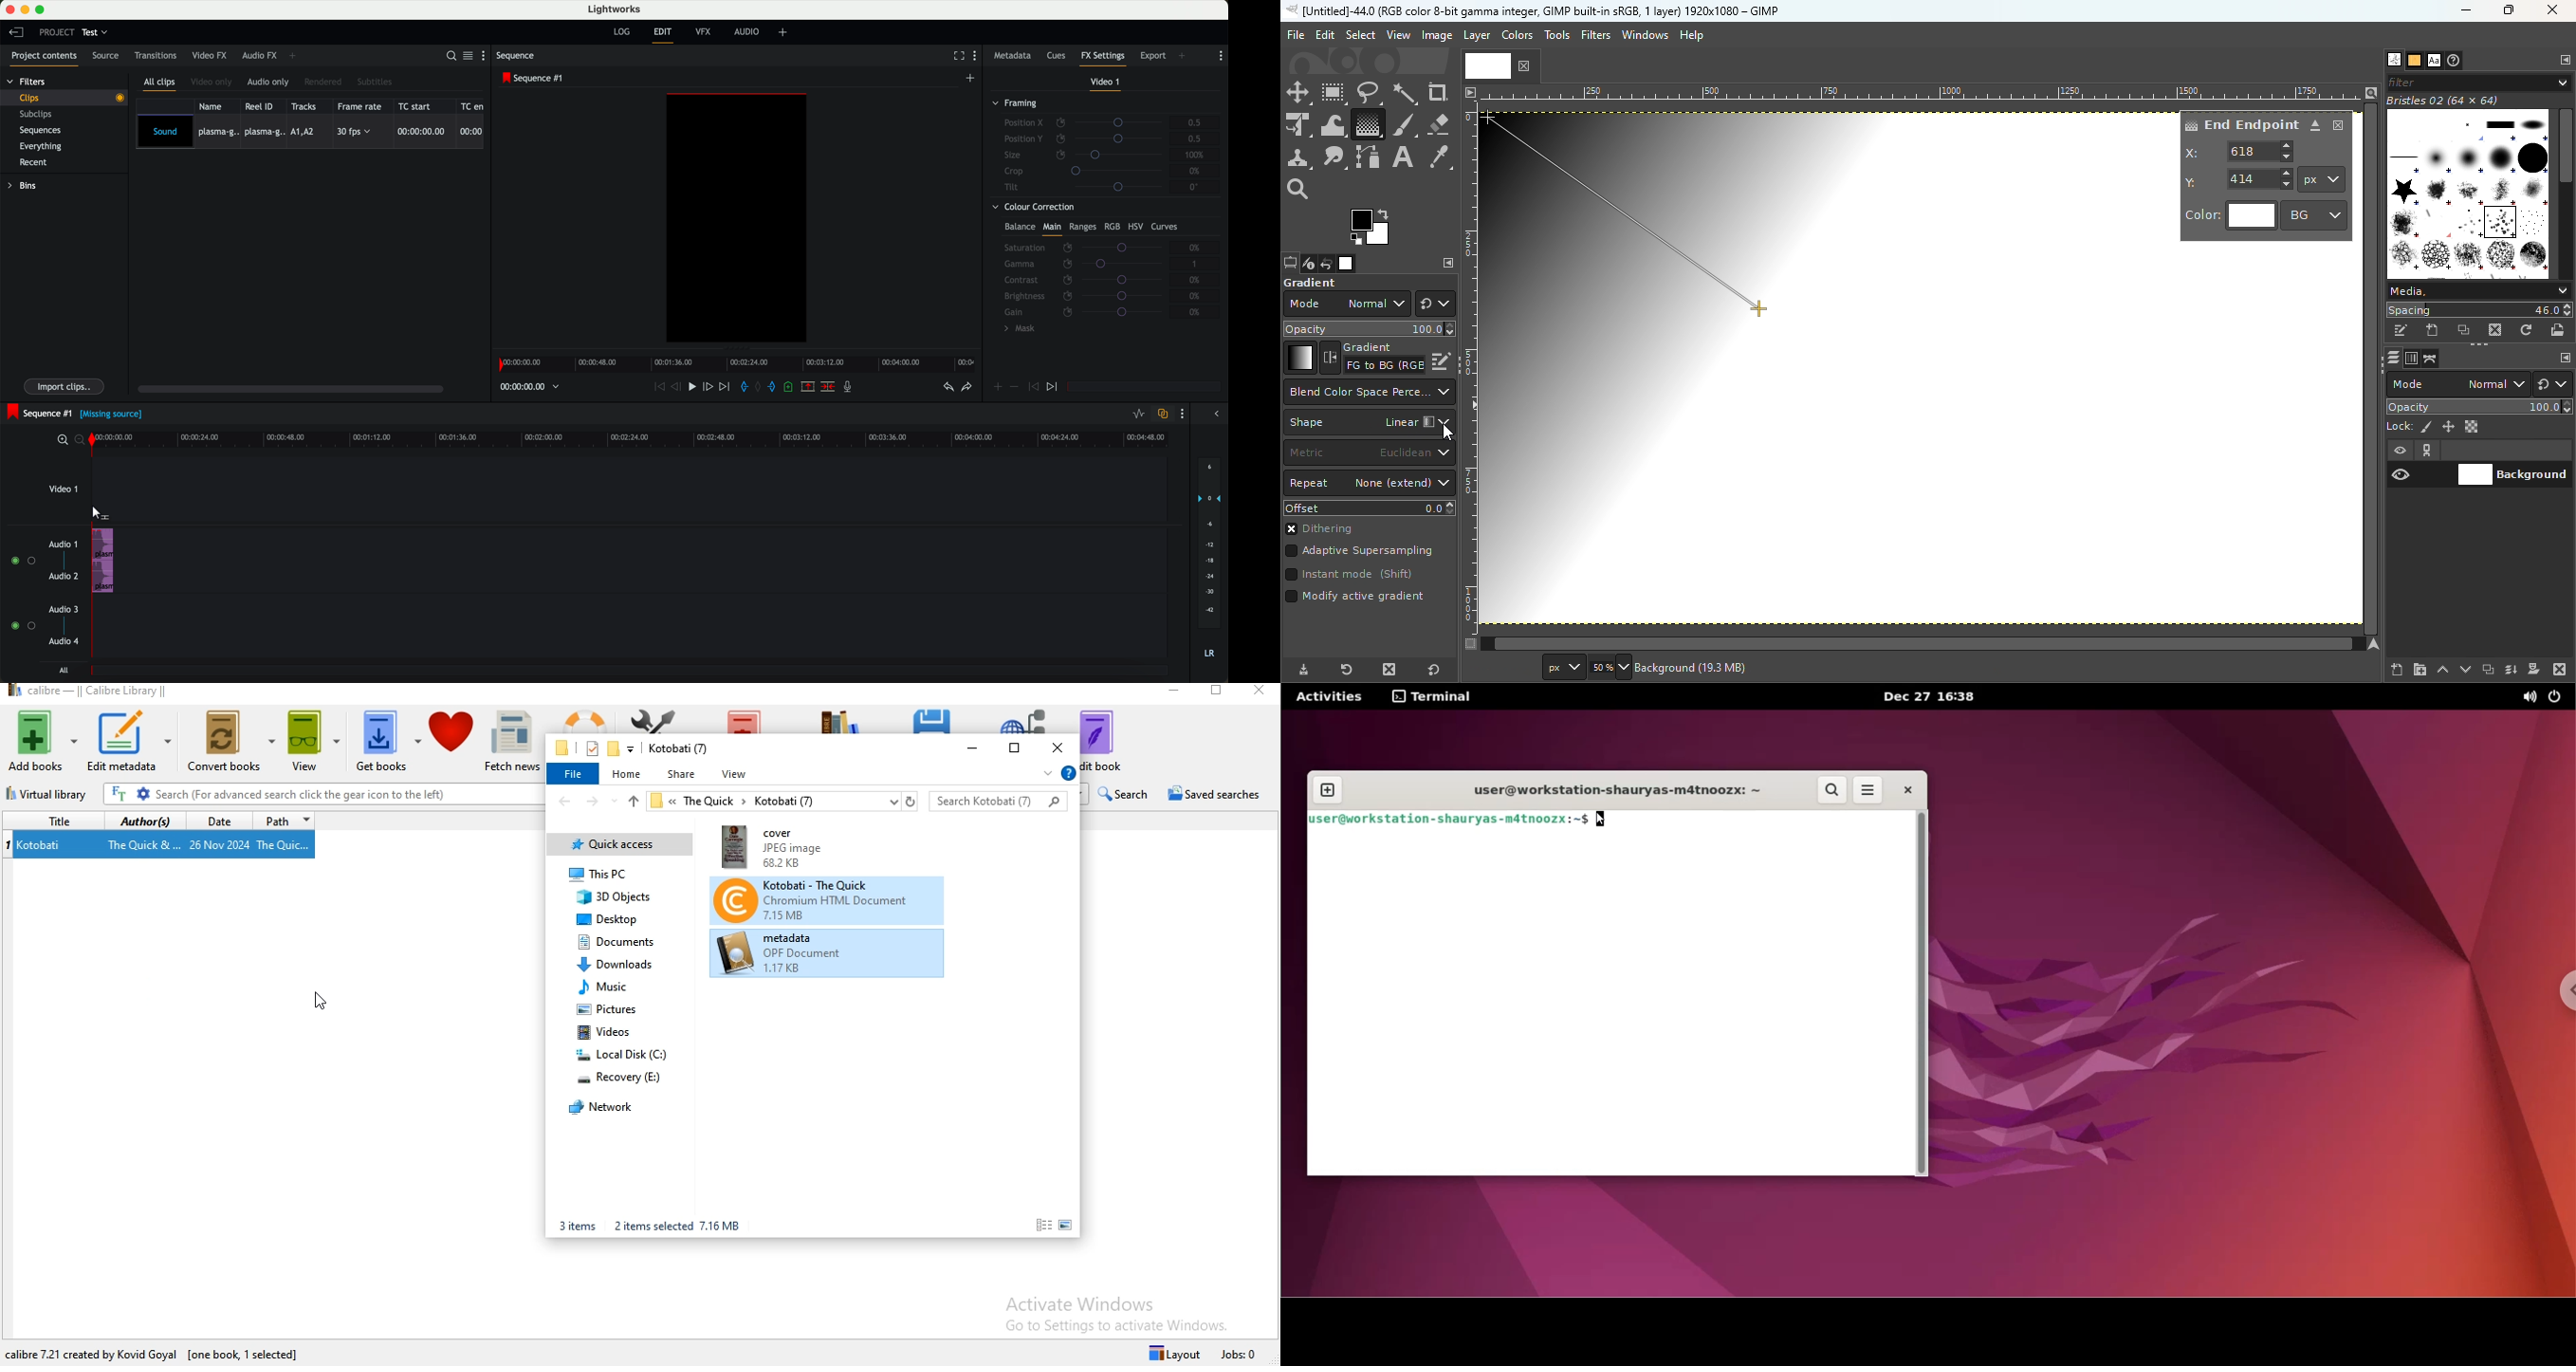  I want to click on Terminal, so click(1441, 697).